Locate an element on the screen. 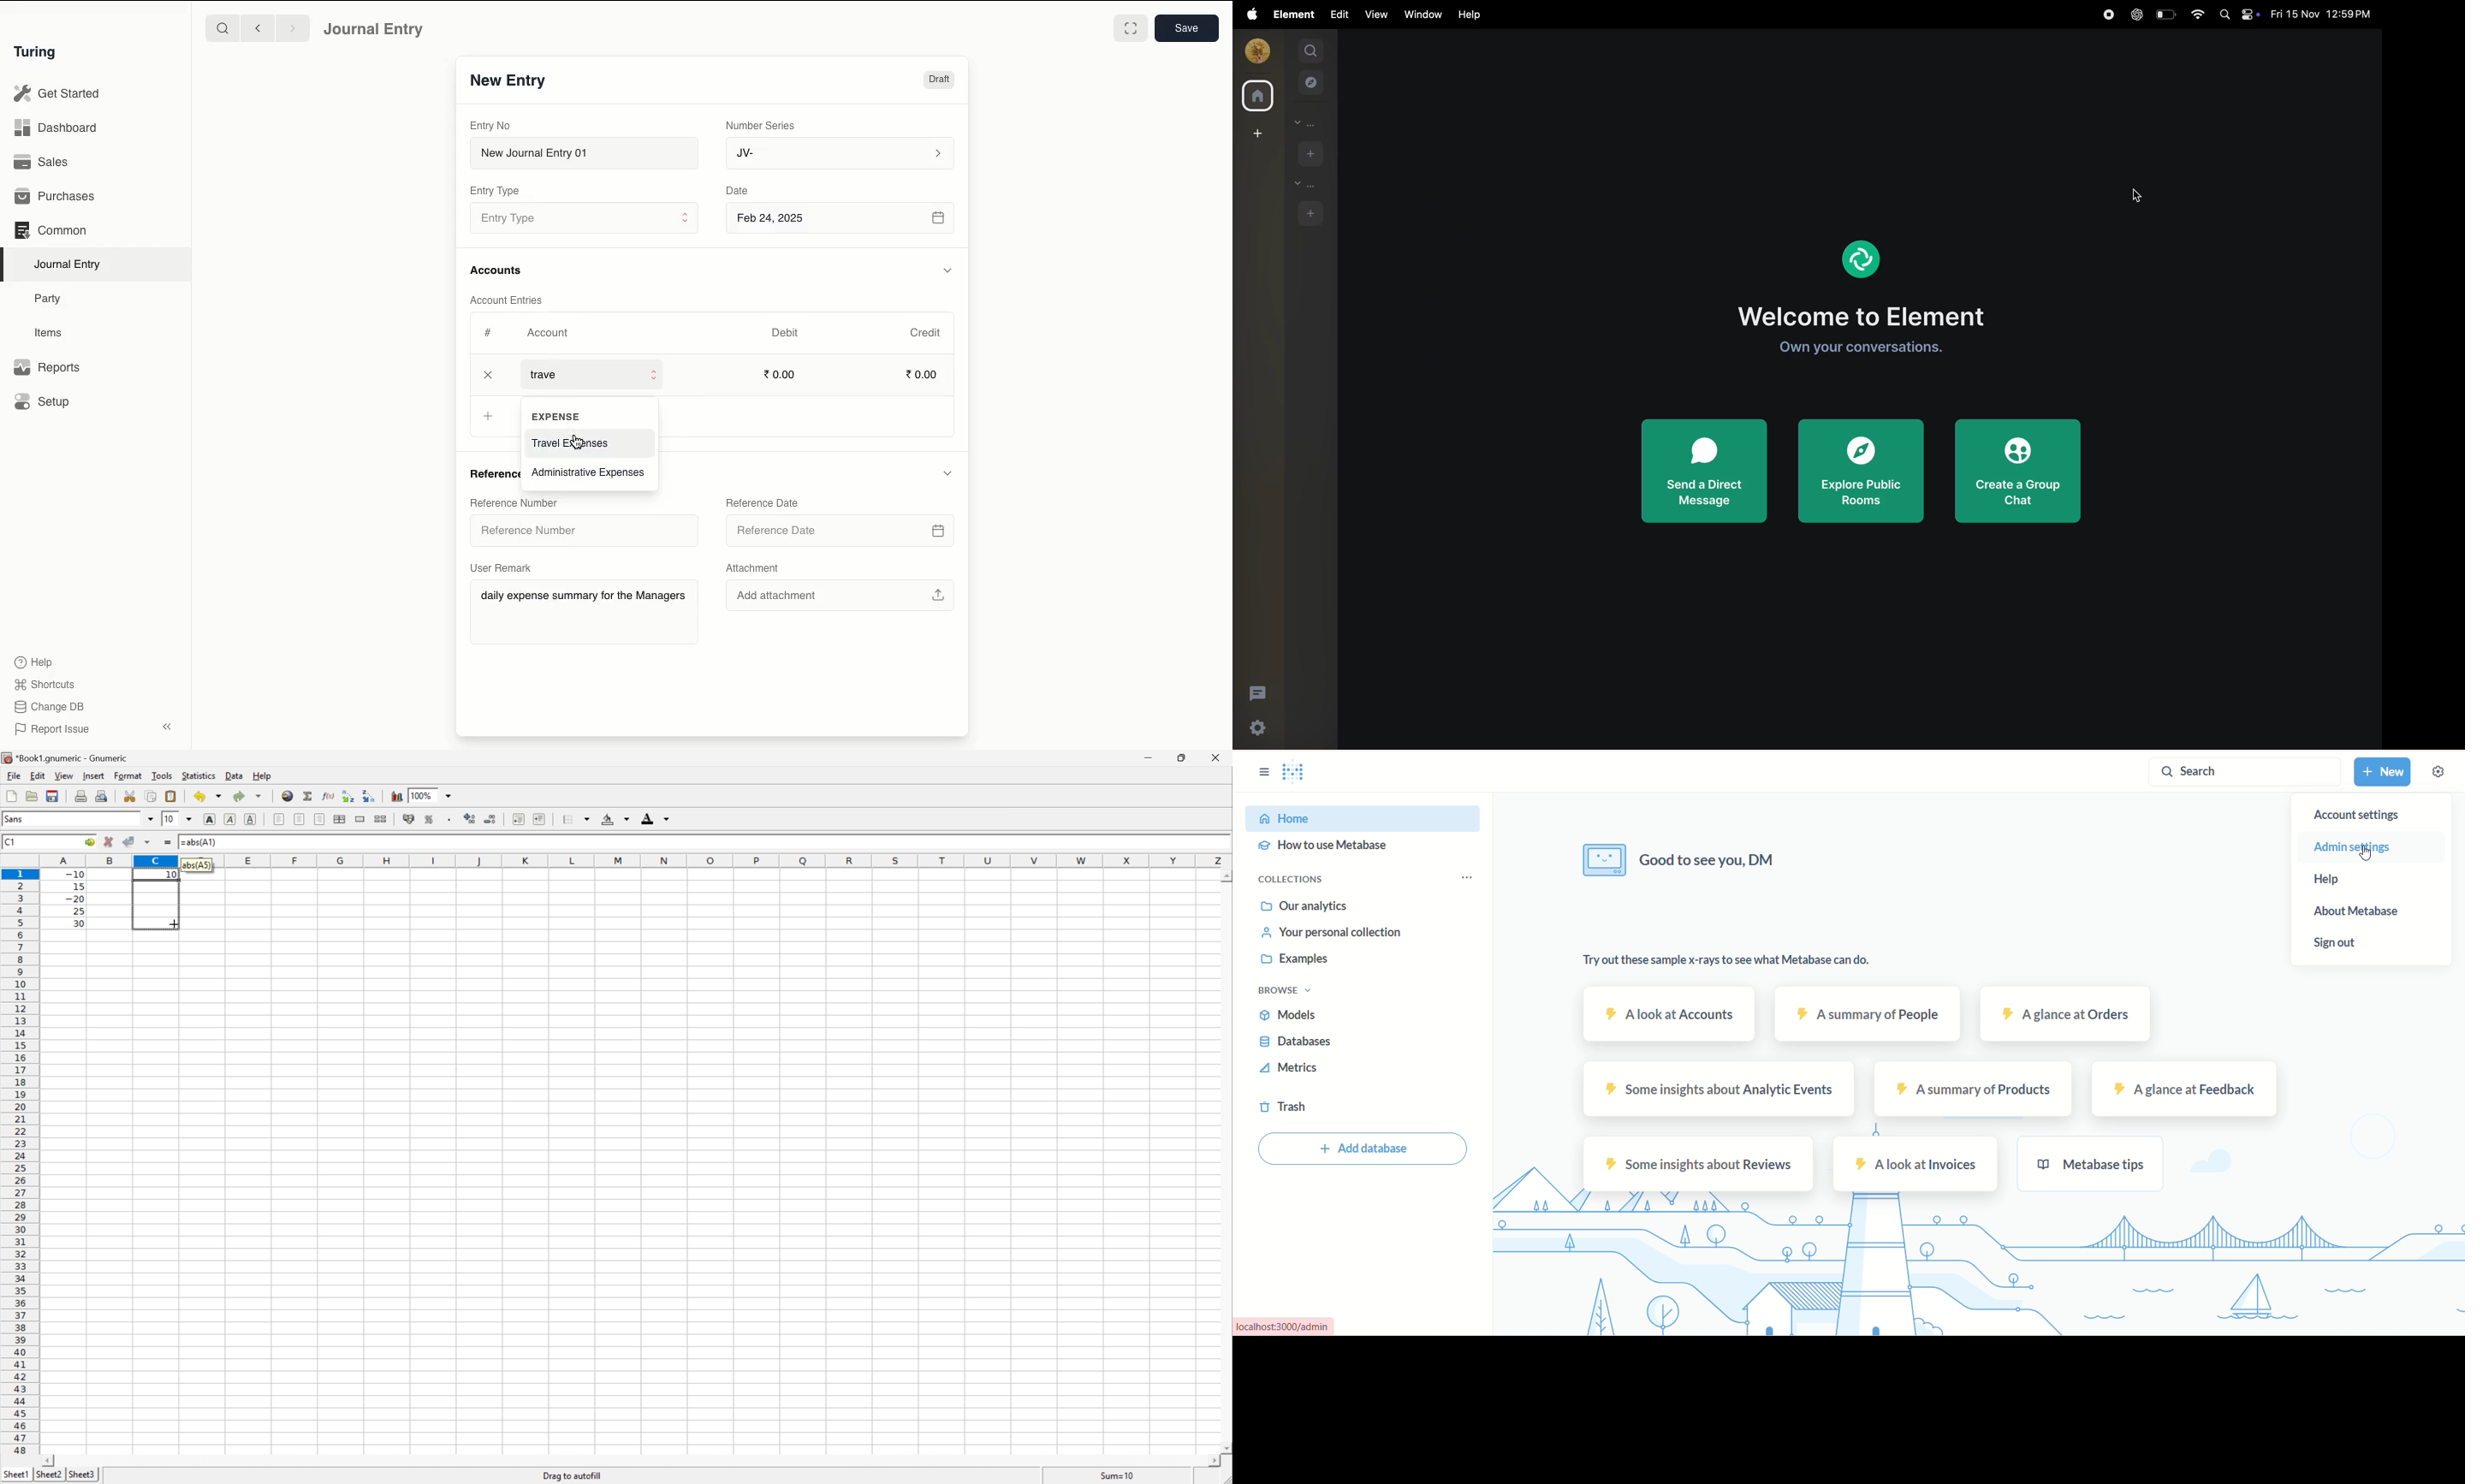 This screenshot has height=1484, width=2492. browse is located at coordinates (1287, 992).